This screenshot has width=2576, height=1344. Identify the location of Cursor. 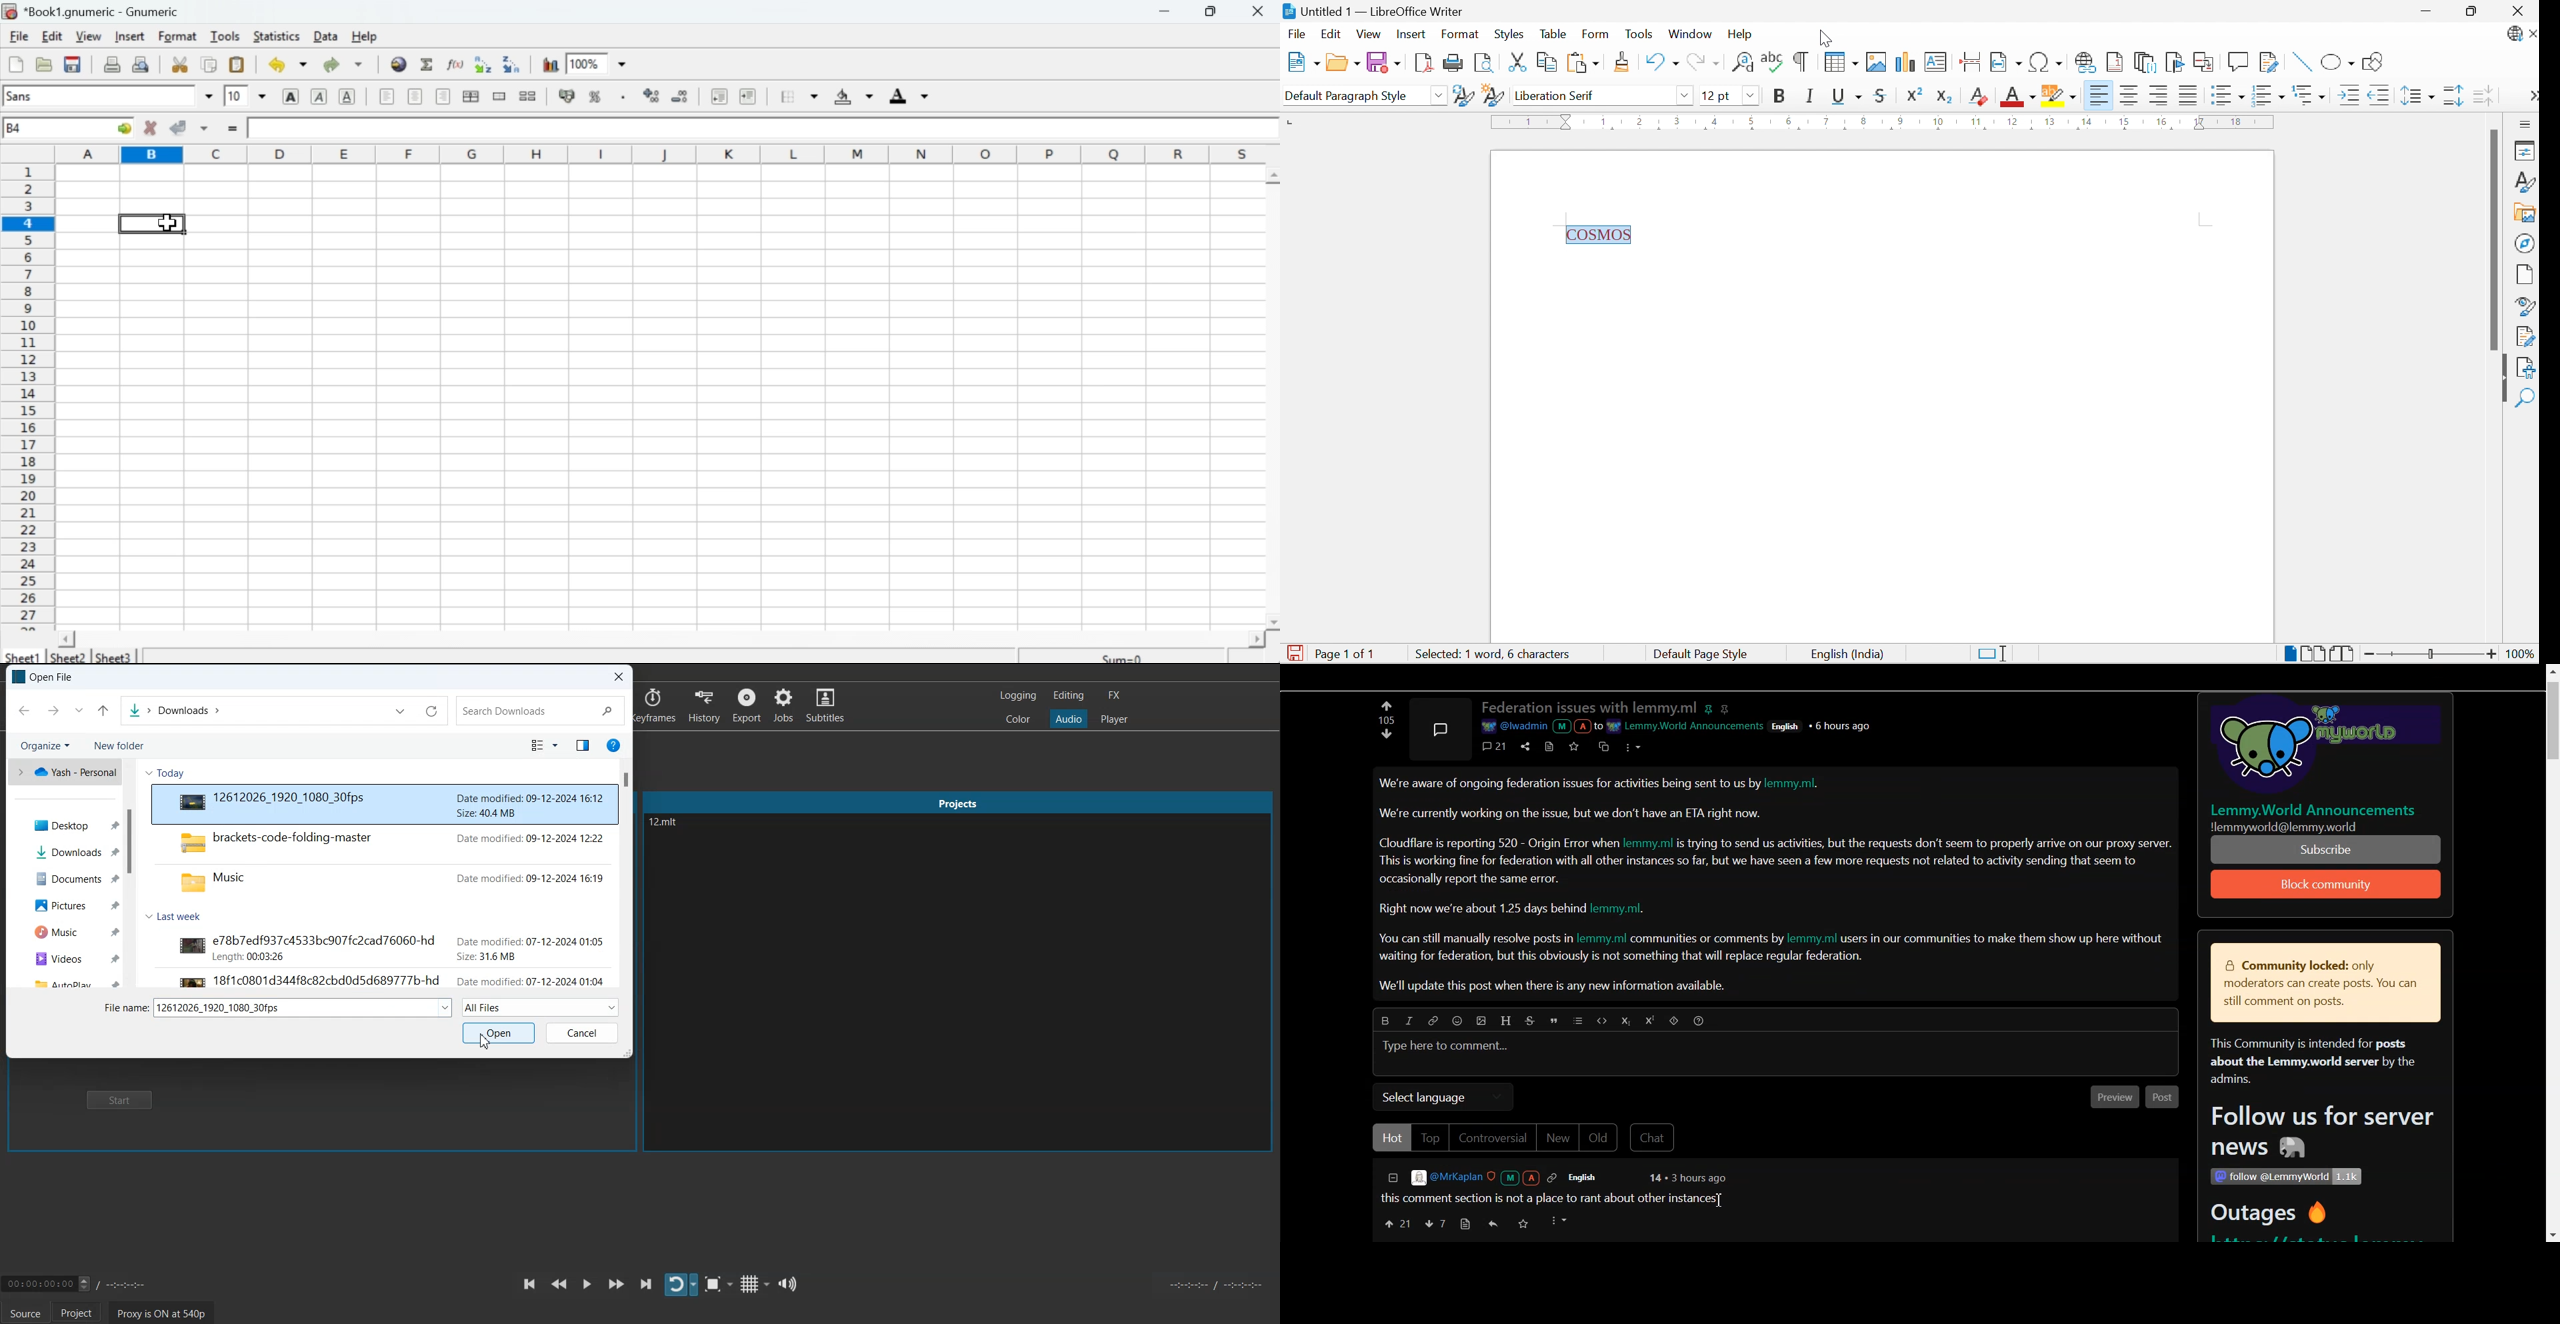
(488, 1041).